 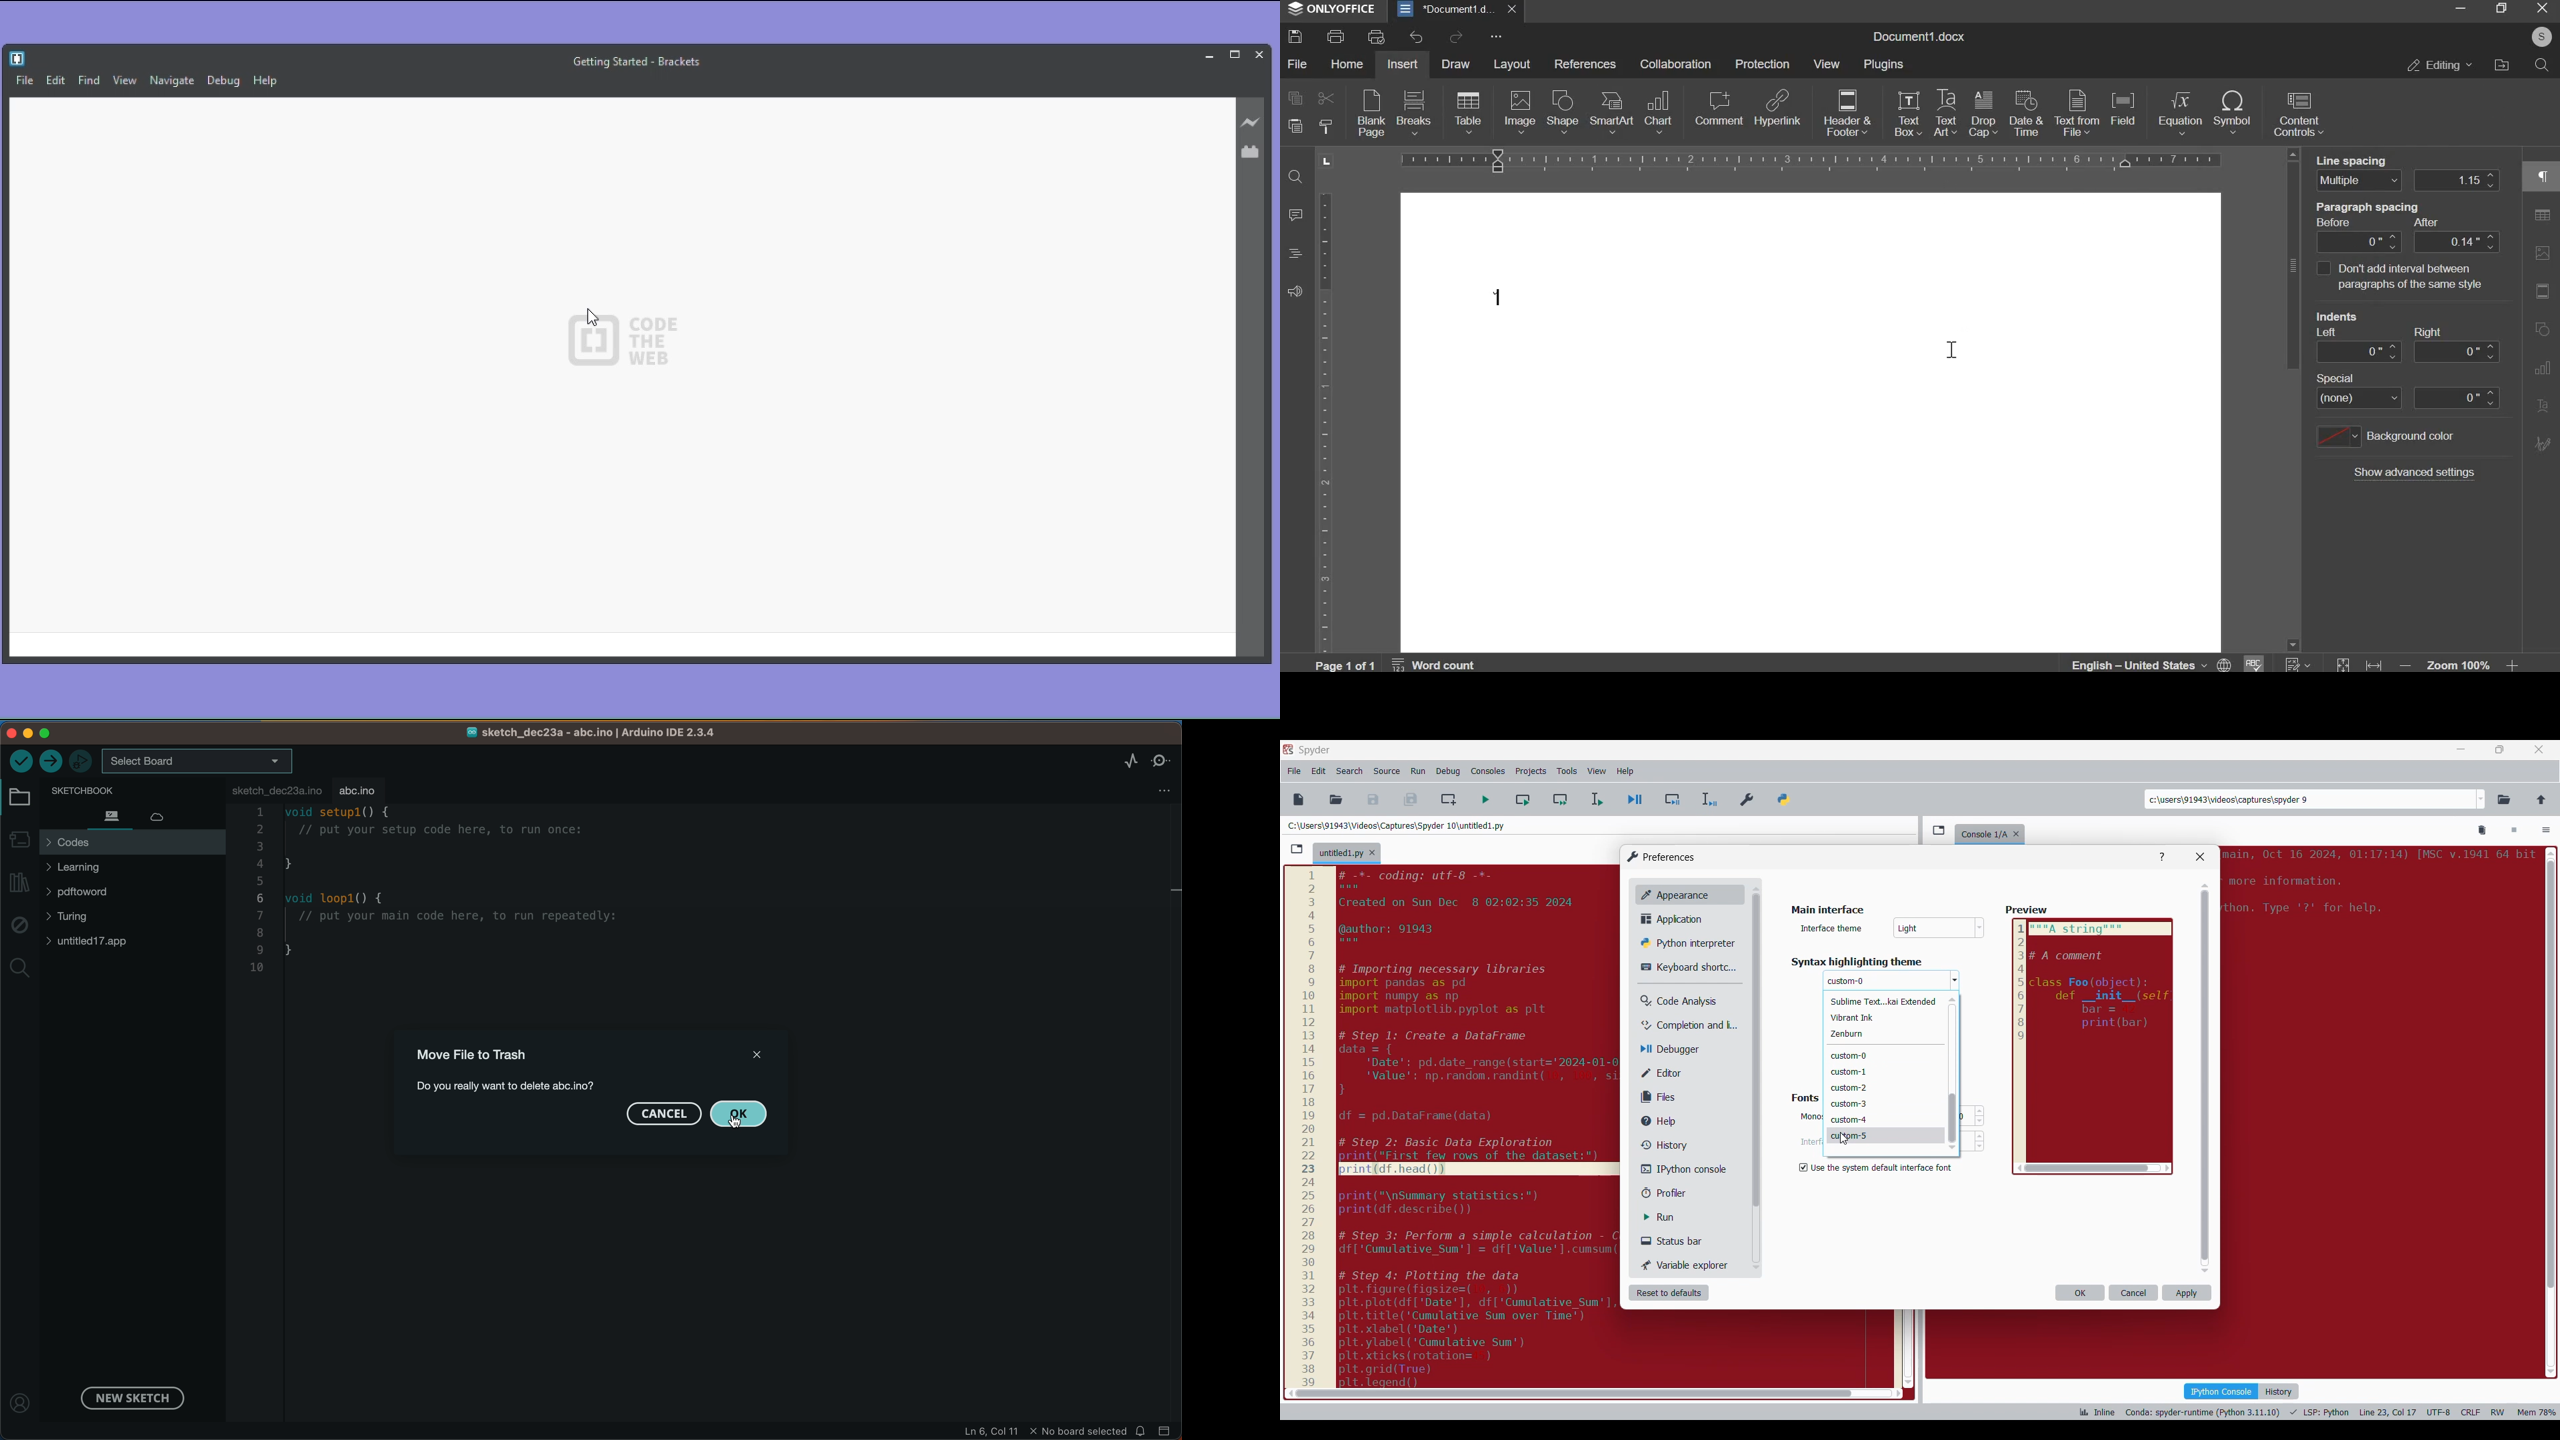 What do you see at coordinates (2295, 664) in the screenshot?
I see `numbering` at bounding box center [2295, 664].